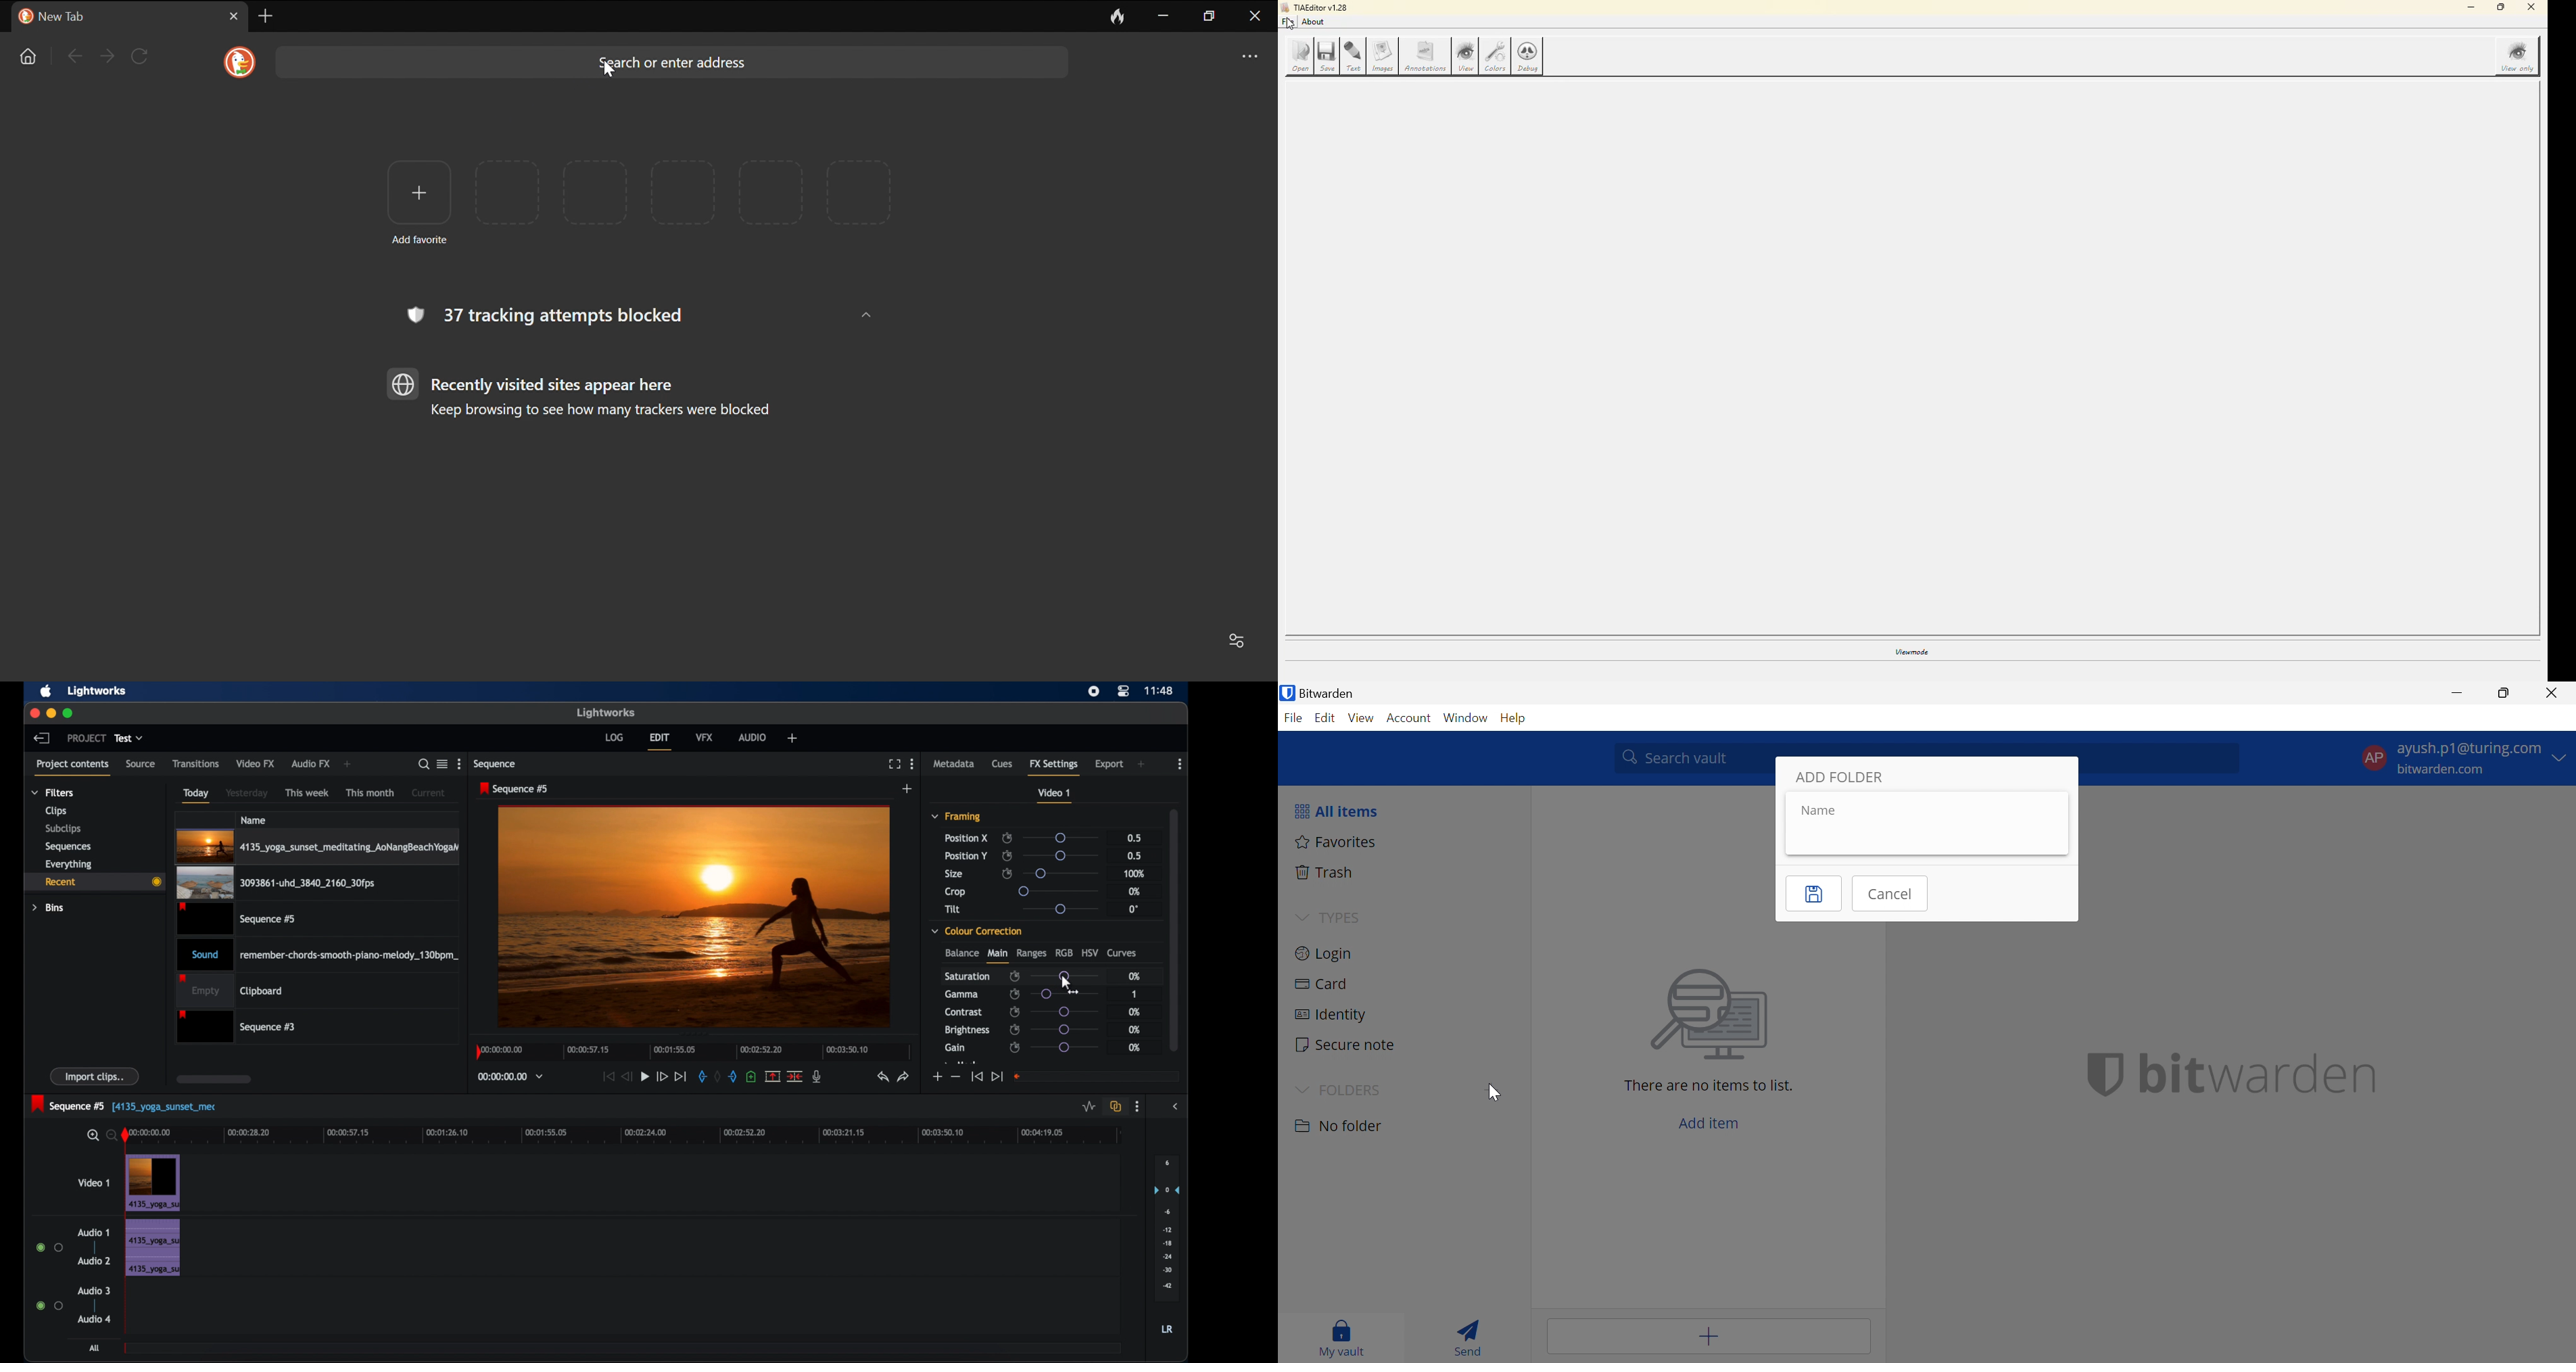 The height and width of the screenshot is (1372, 2576). Describe the element at coordinates (1409, 719) in the screenshot. I see `Account` at that location.